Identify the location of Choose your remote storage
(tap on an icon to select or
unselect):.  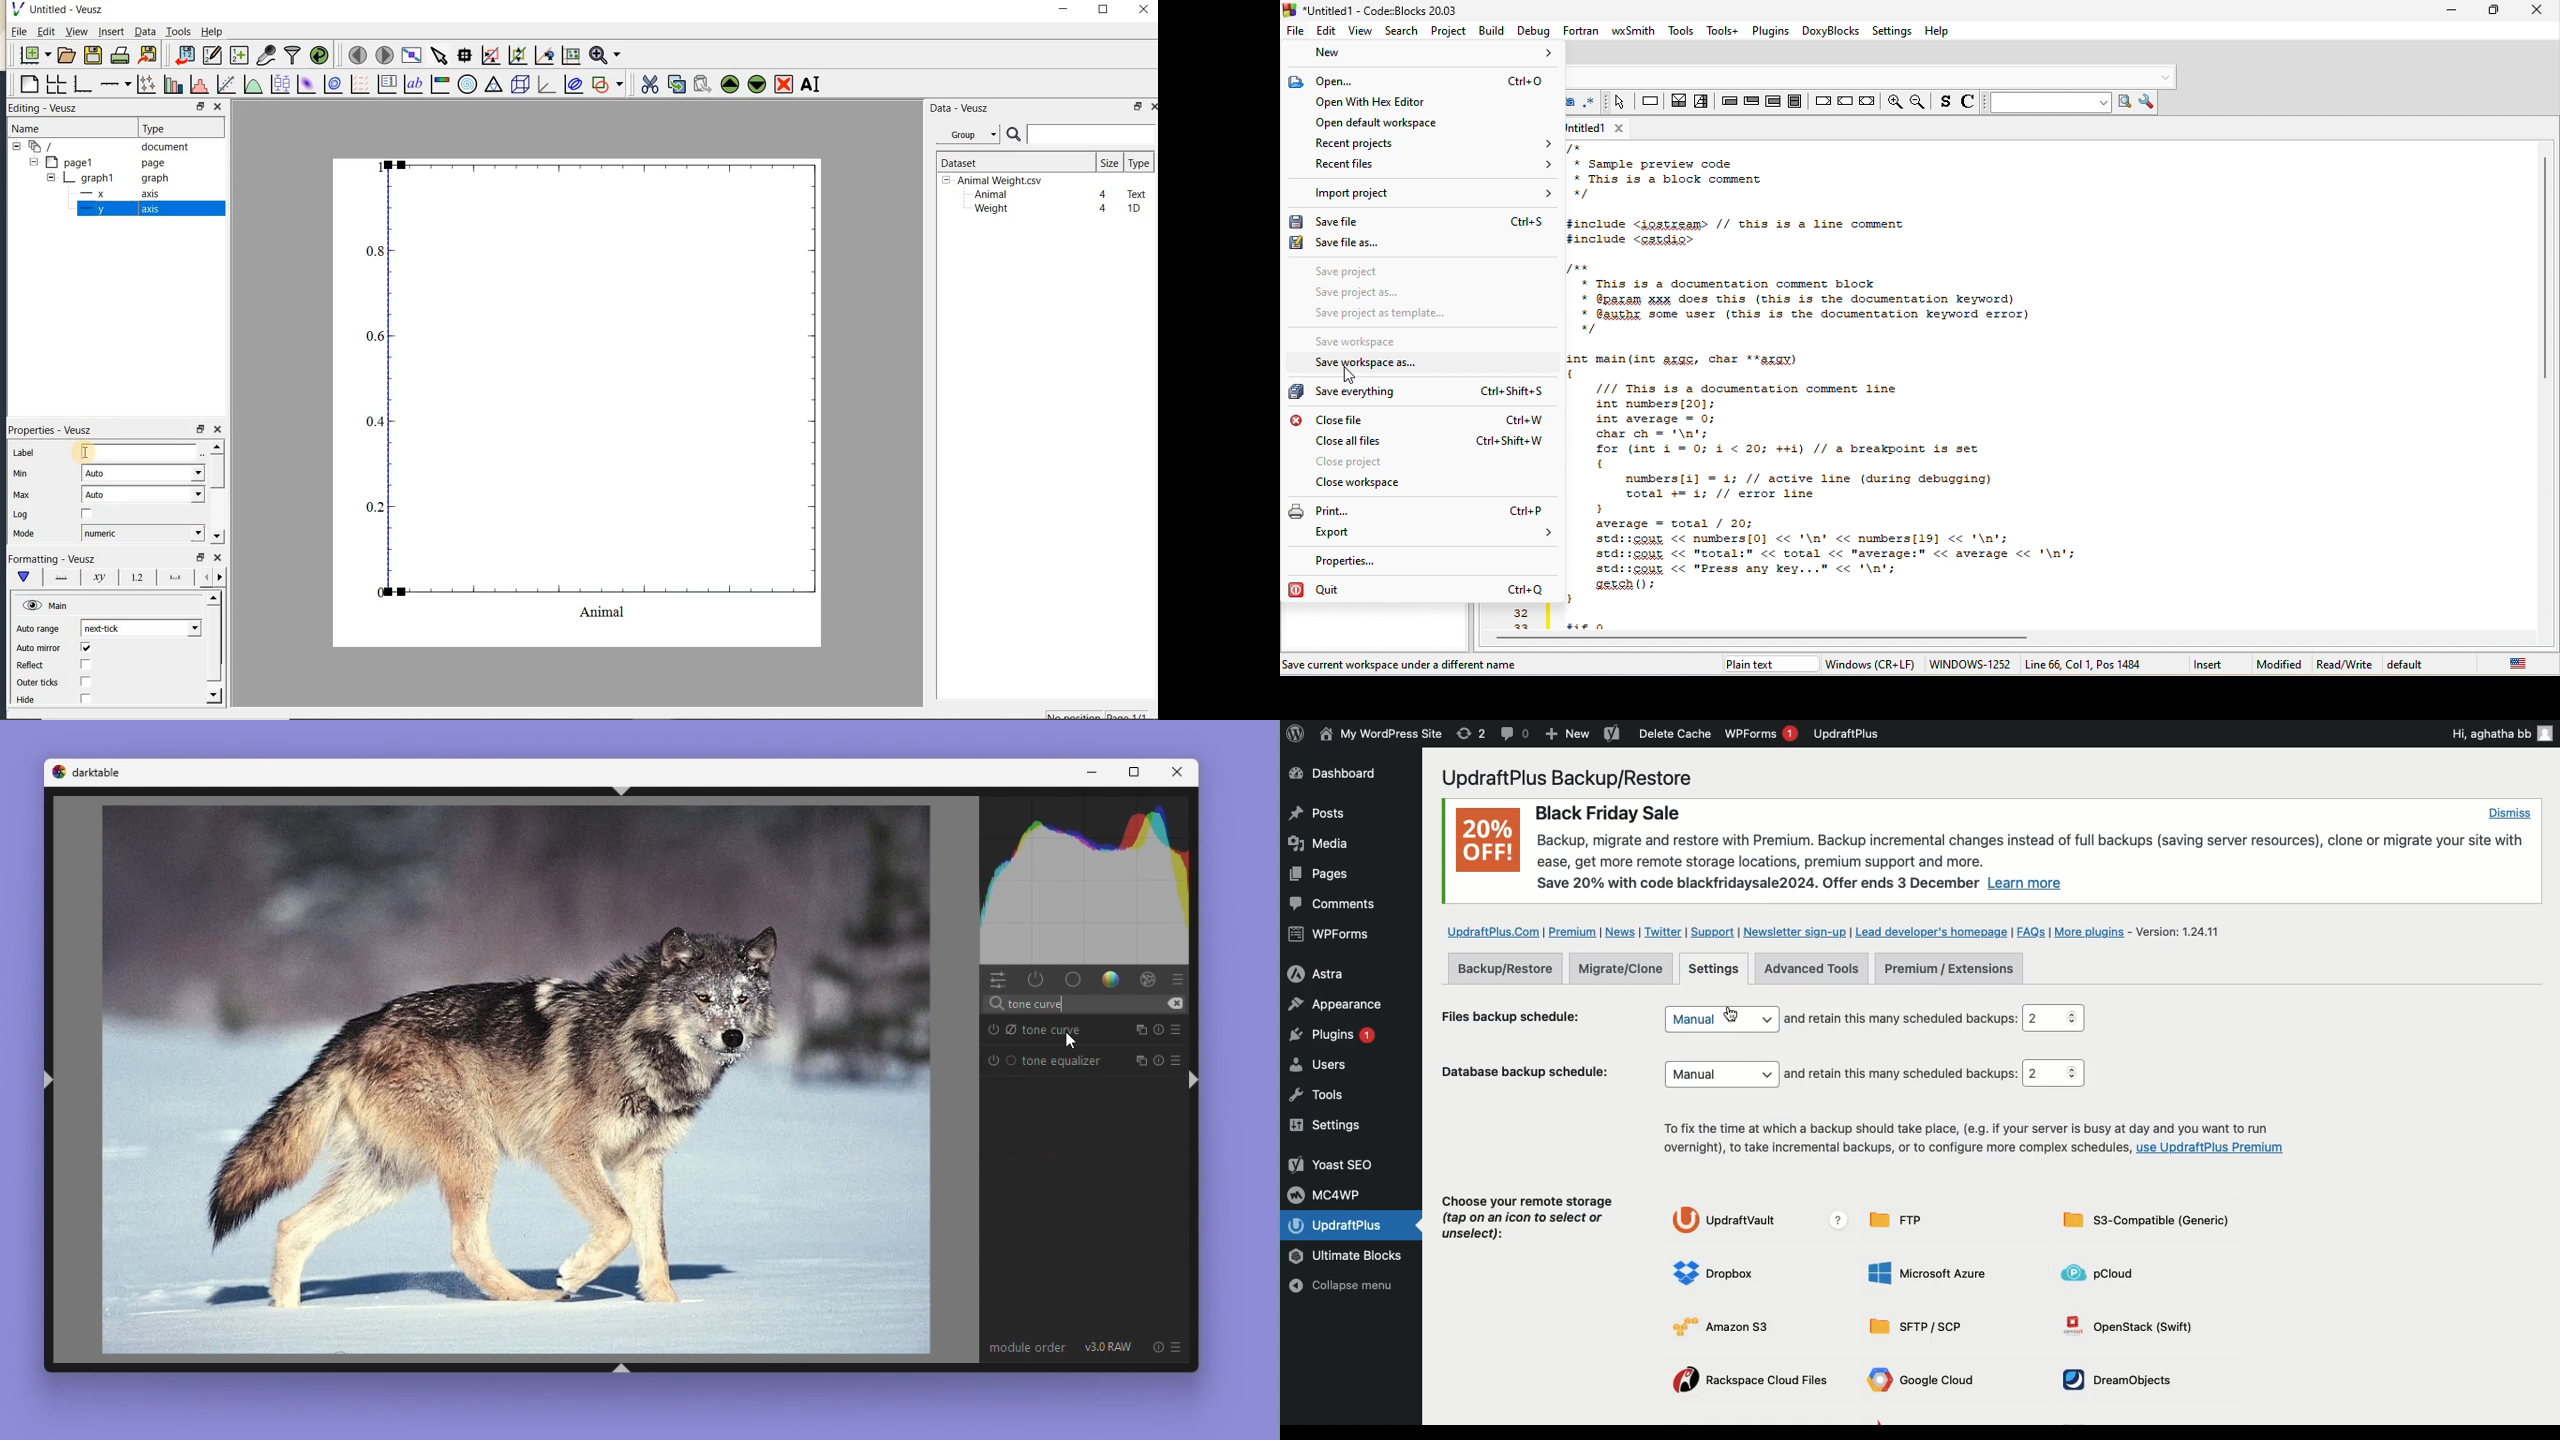
(1529, 1222).